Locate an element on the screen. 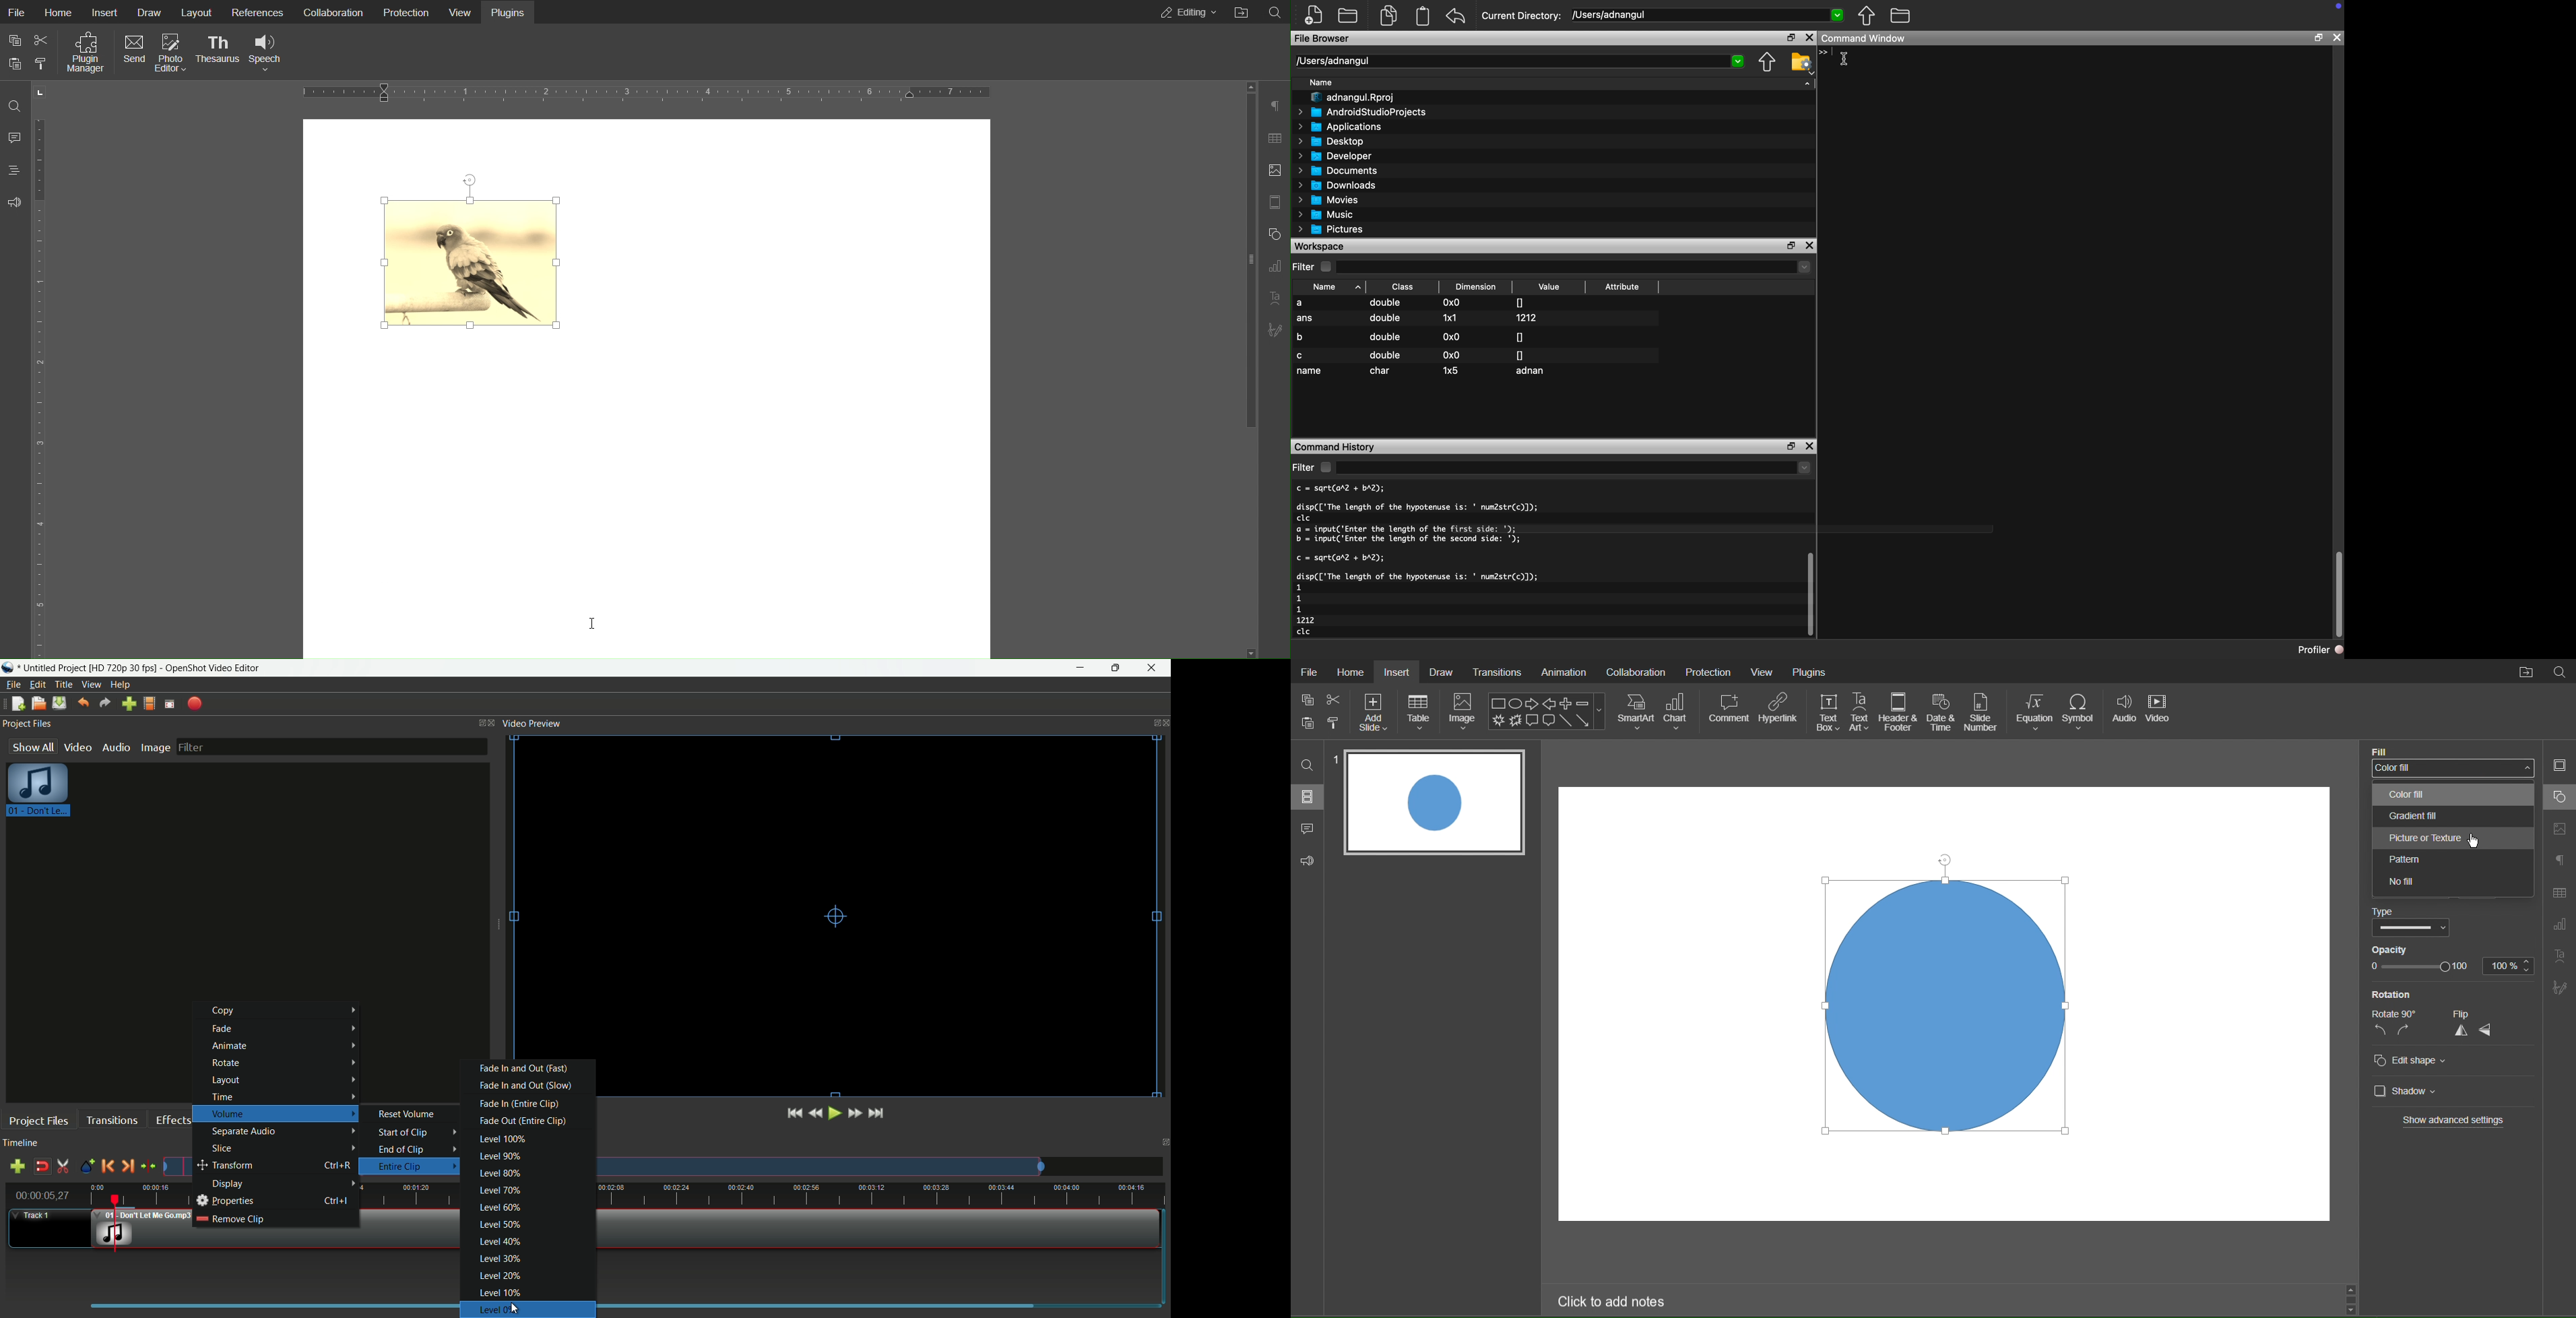 The width and height of the screenshot is (2576, 1344). Level 0% is located at coordinates (513, 1310).